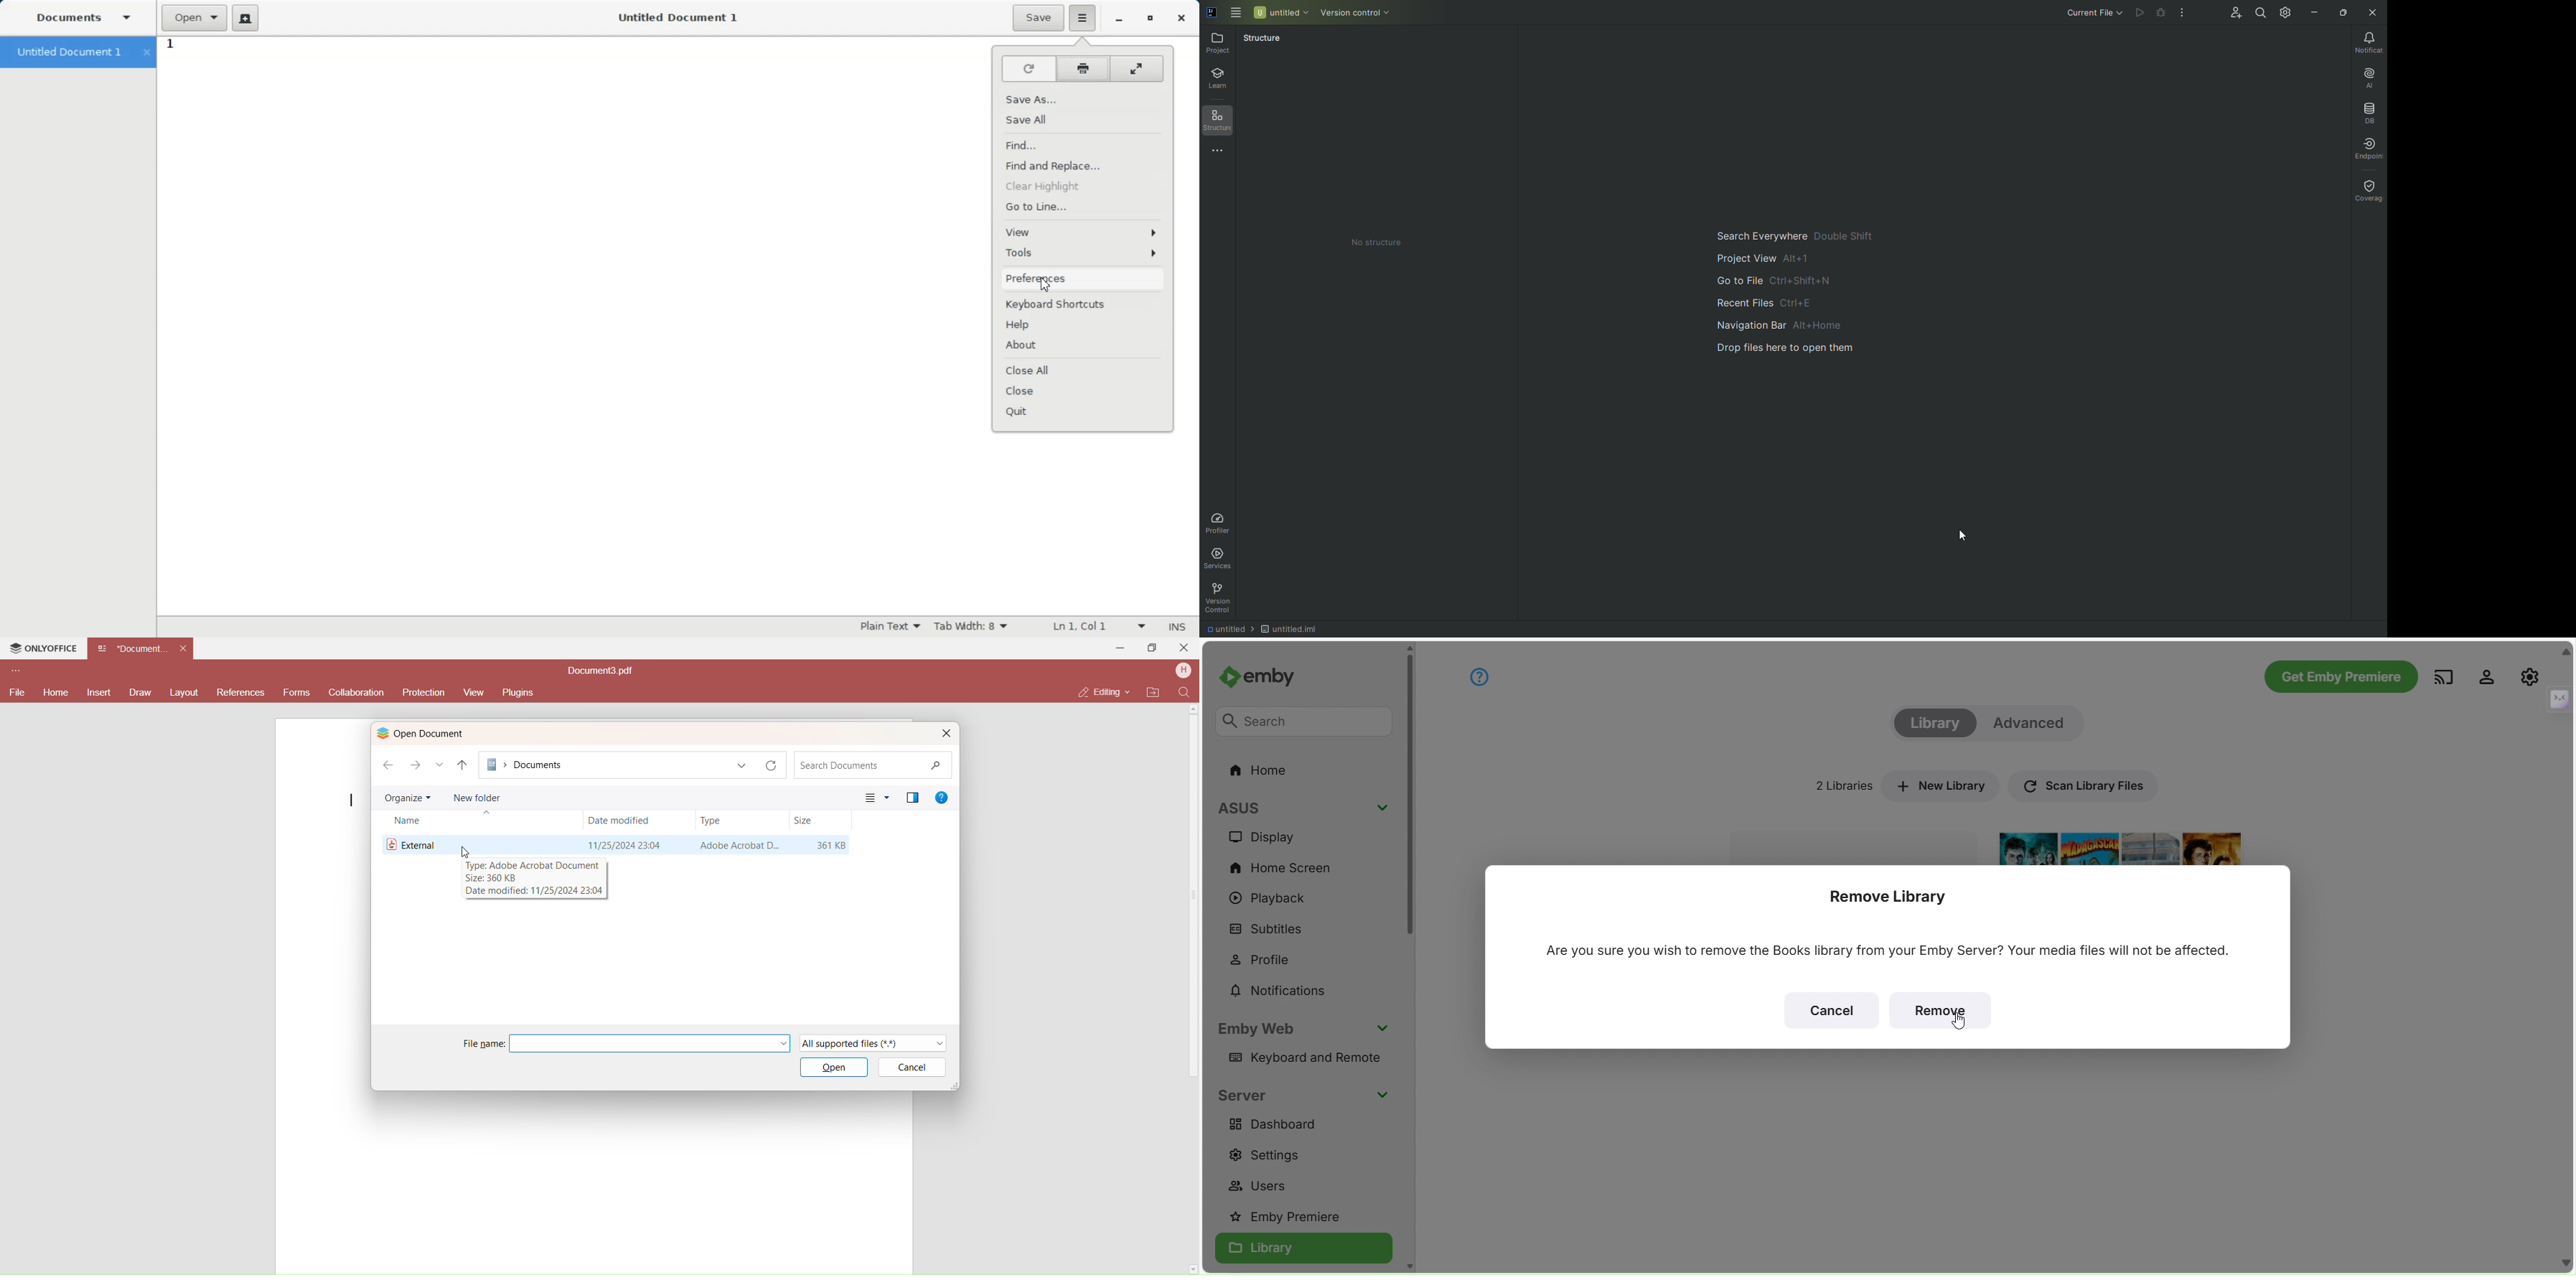  What do you see at coordinates (1083, 166) in the screenshot?
I see `Find and Replace` at bounding box center [1083, 166].